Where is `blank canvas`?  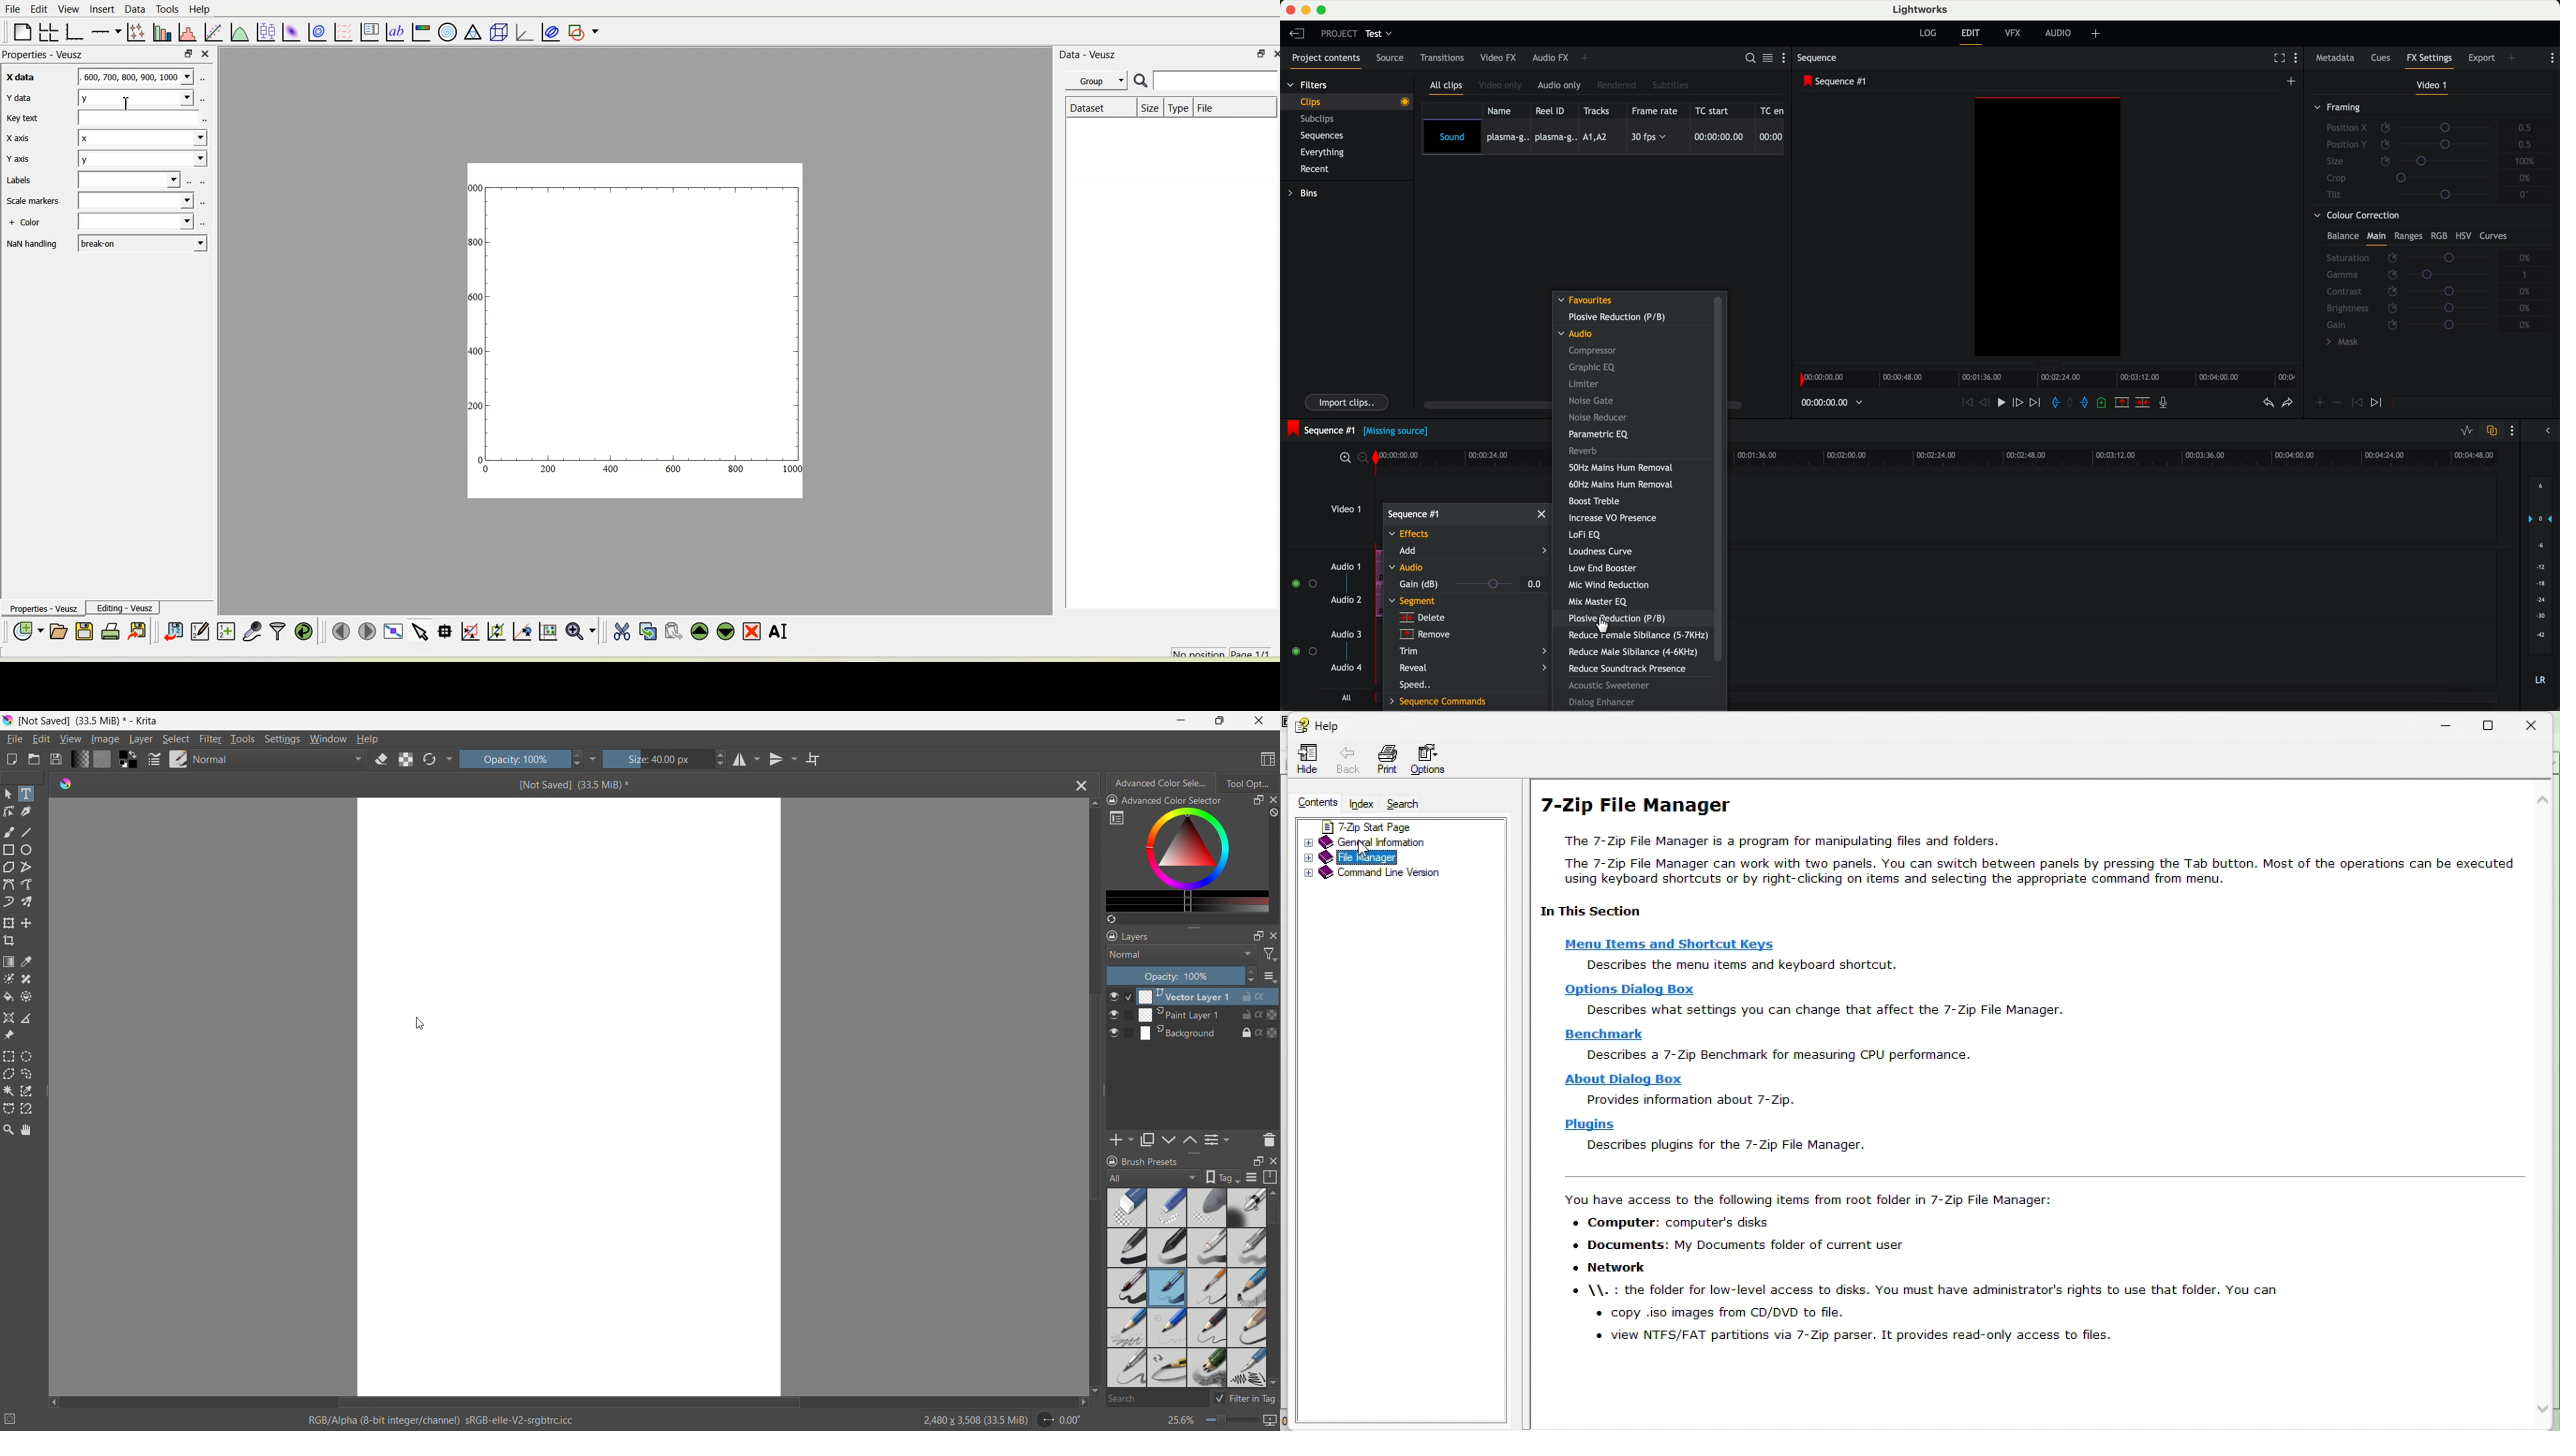 blank canvas is located at coordinates (570, 1095).